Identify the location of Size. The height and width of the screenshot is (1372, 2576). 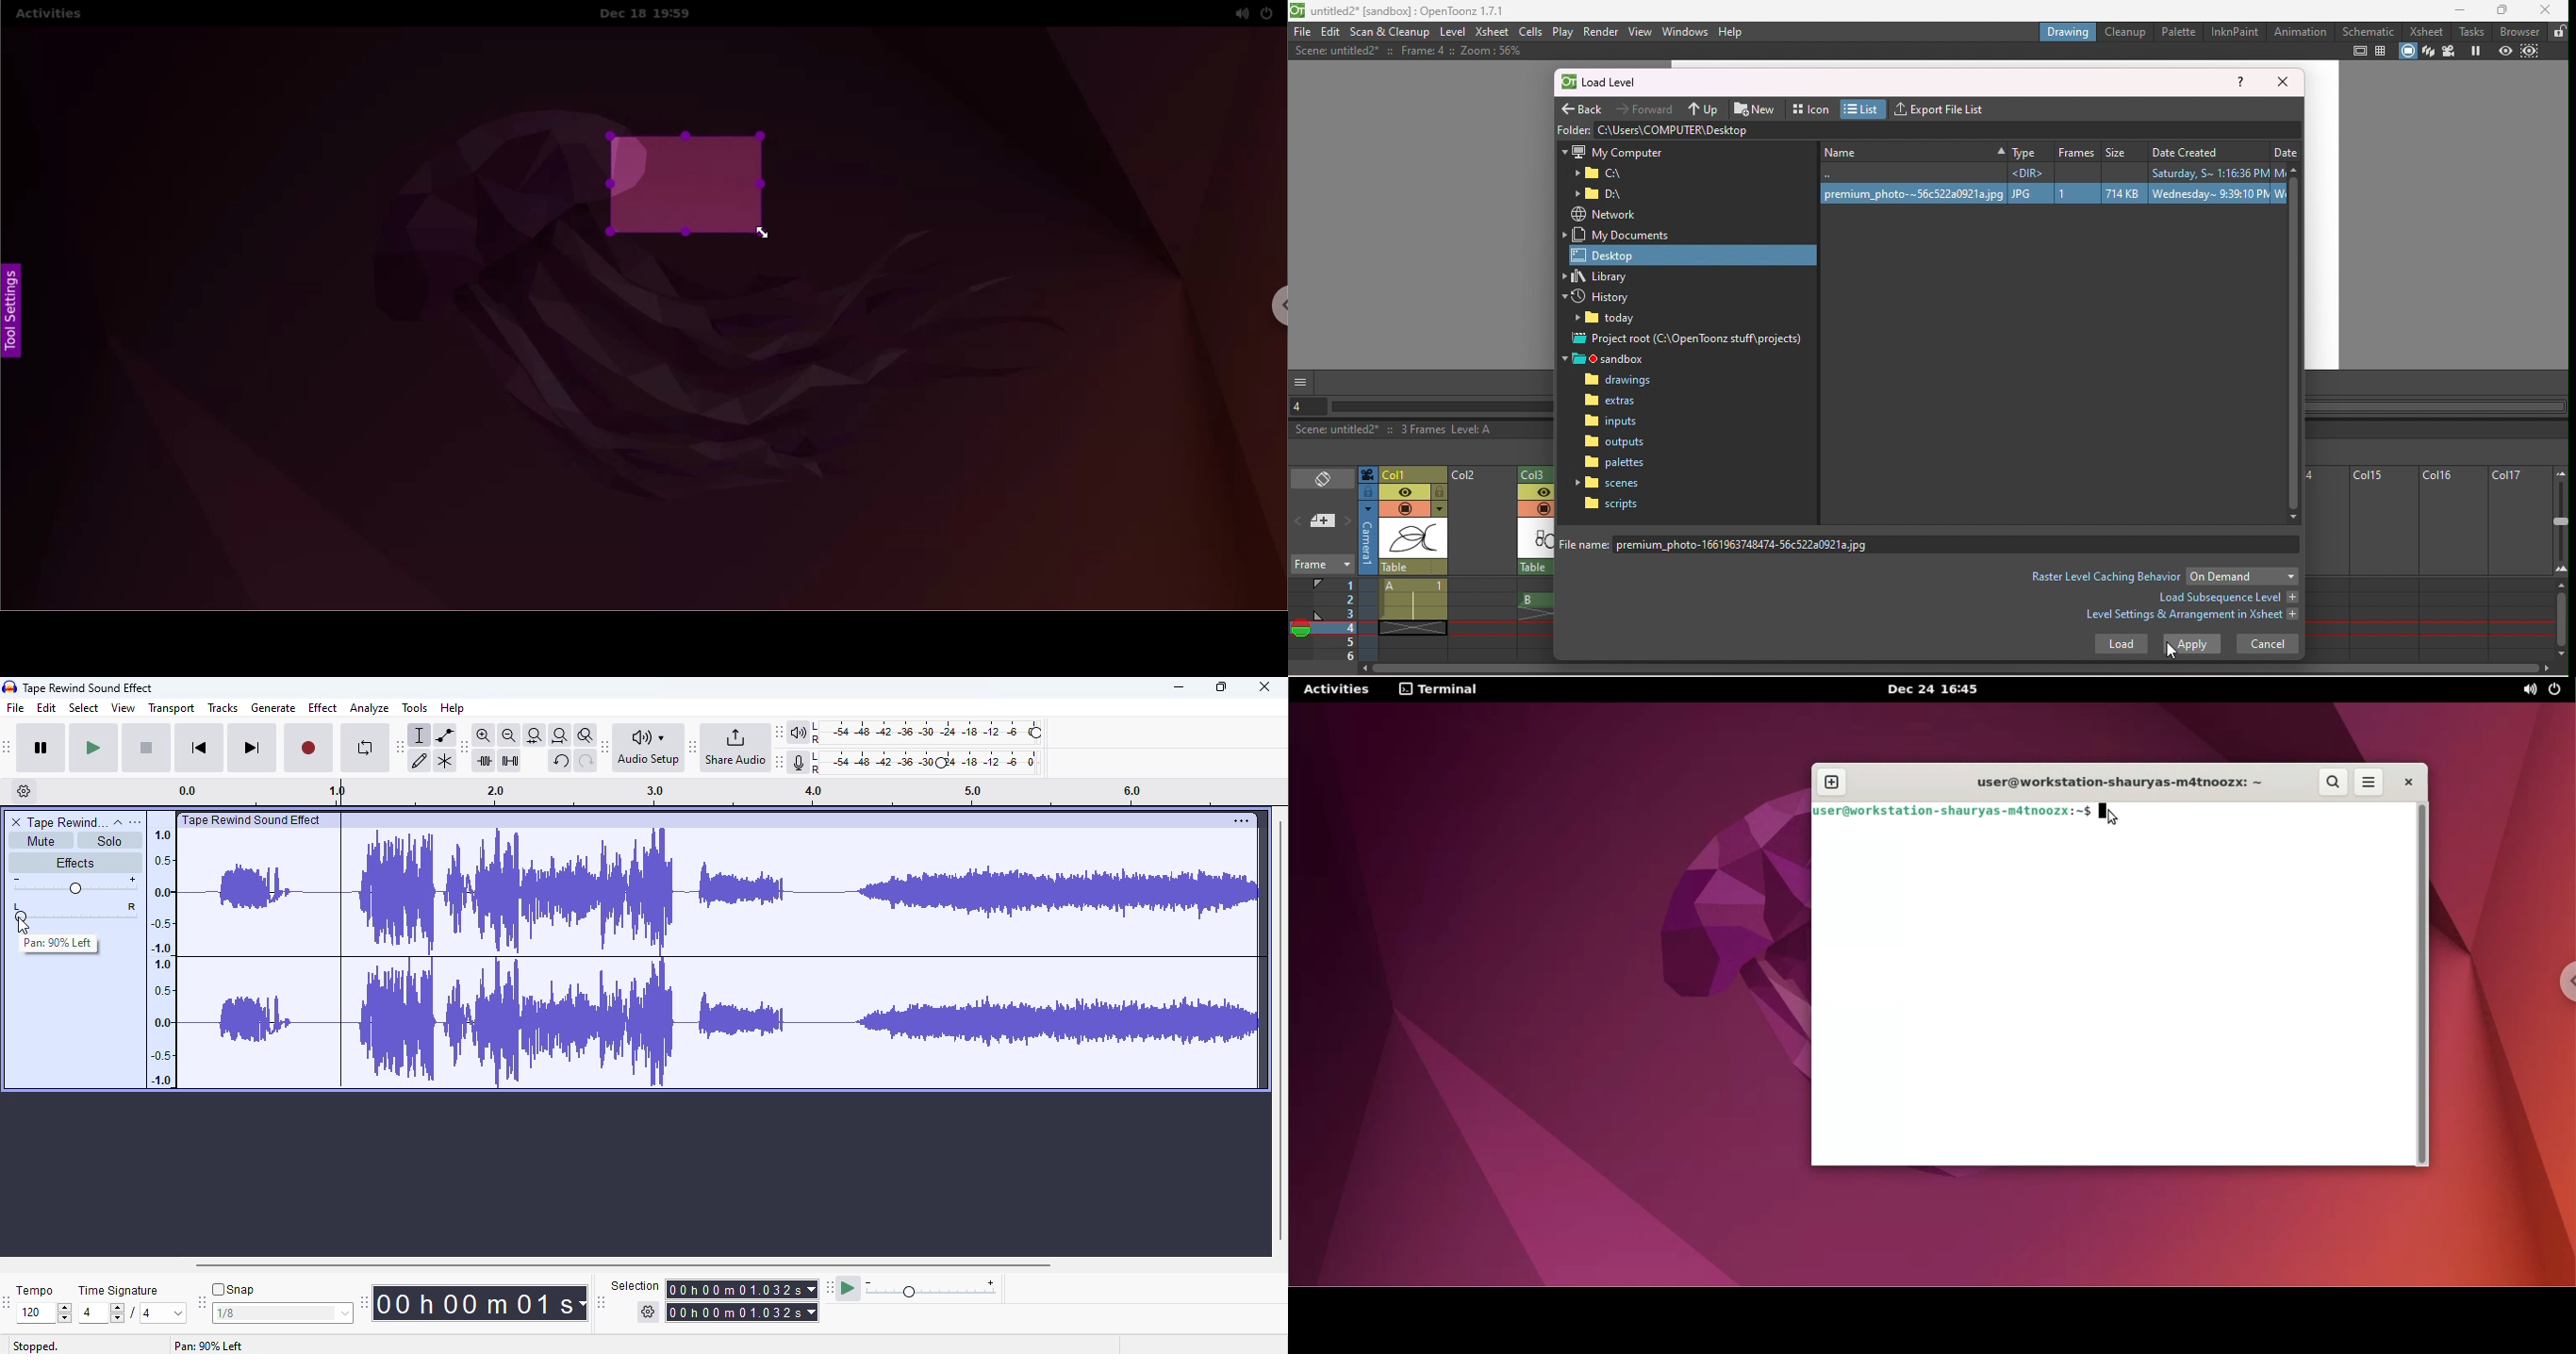
(2123, 149).